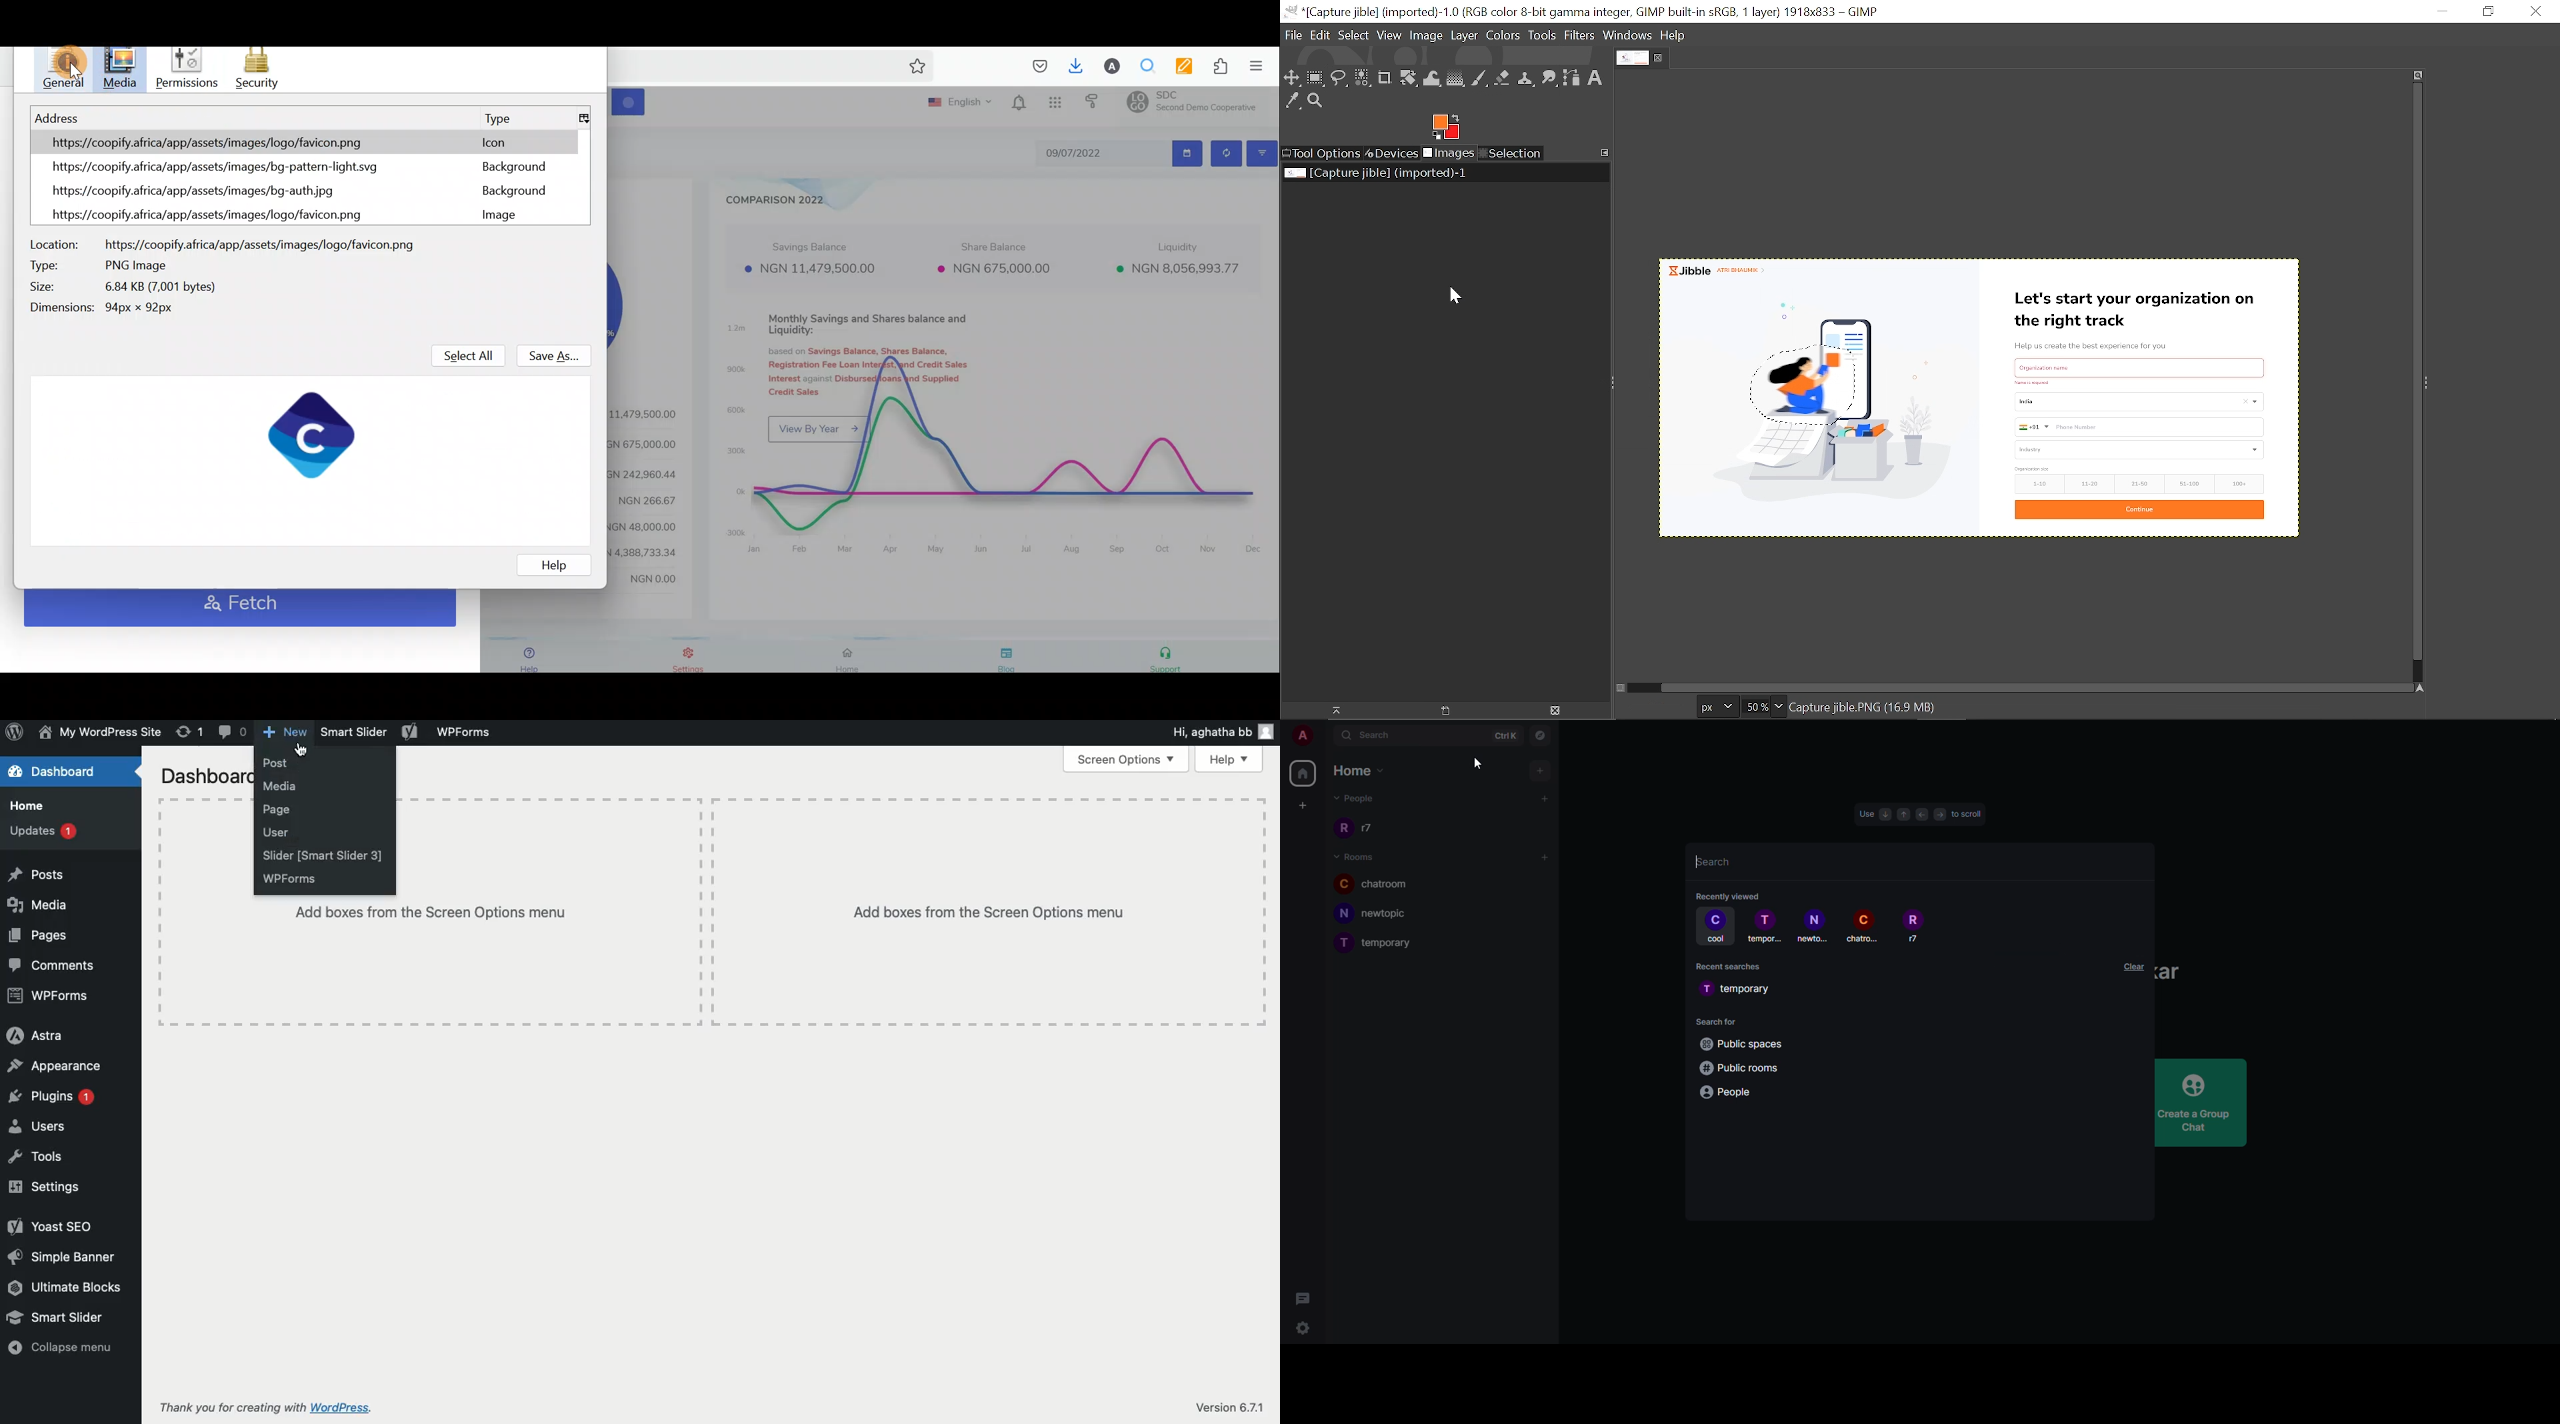  Describe the element at coordinates (305, 751) in the screenshot. I see `cursor` at that location.